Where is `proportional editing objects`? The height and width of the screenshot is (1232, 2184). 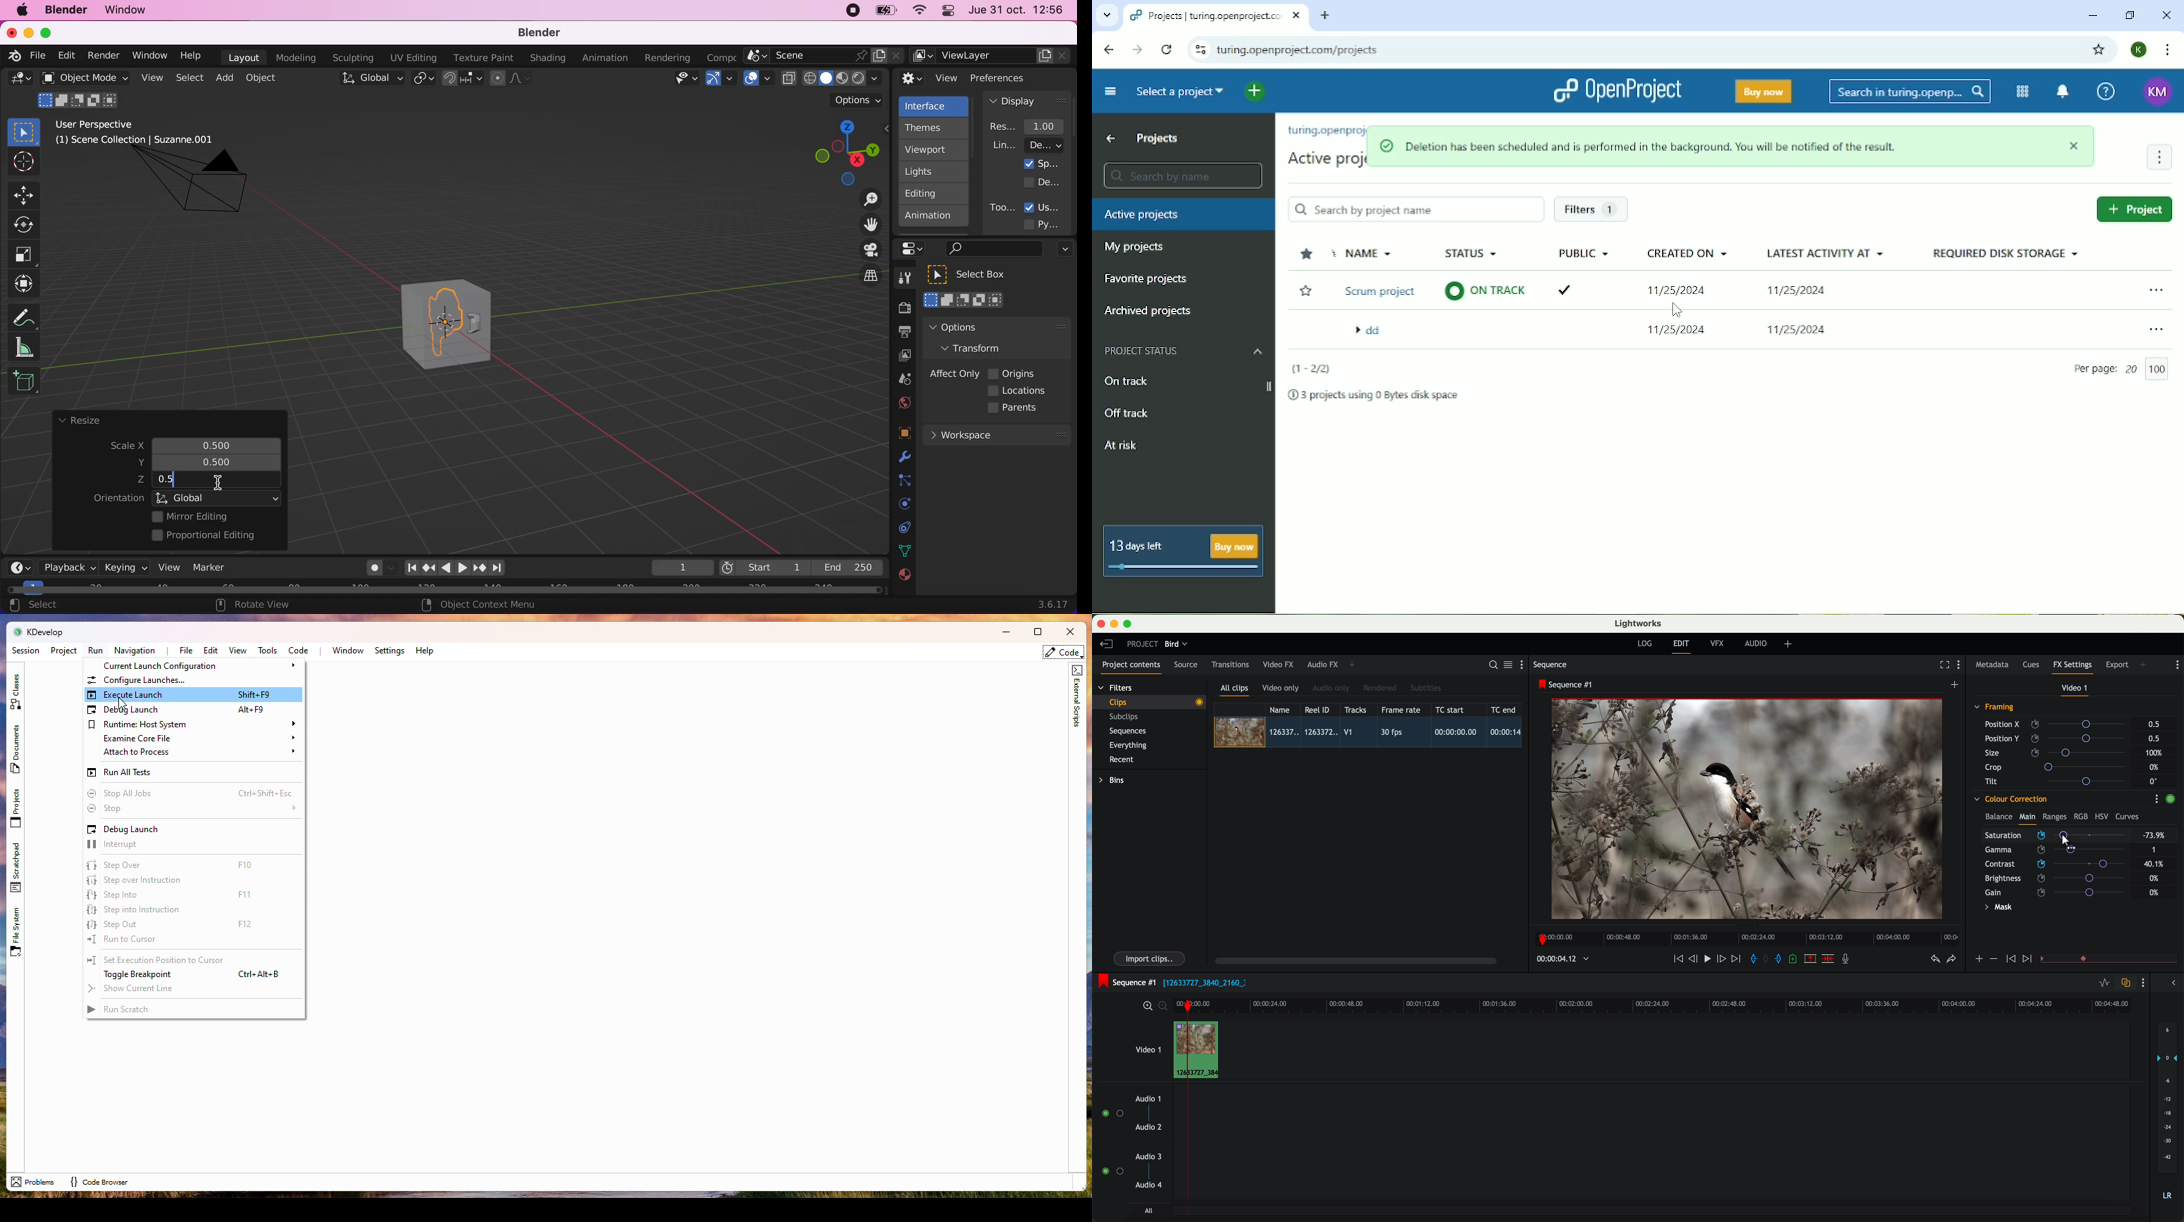
proportional editing objects is located at coordinates (512, 80).